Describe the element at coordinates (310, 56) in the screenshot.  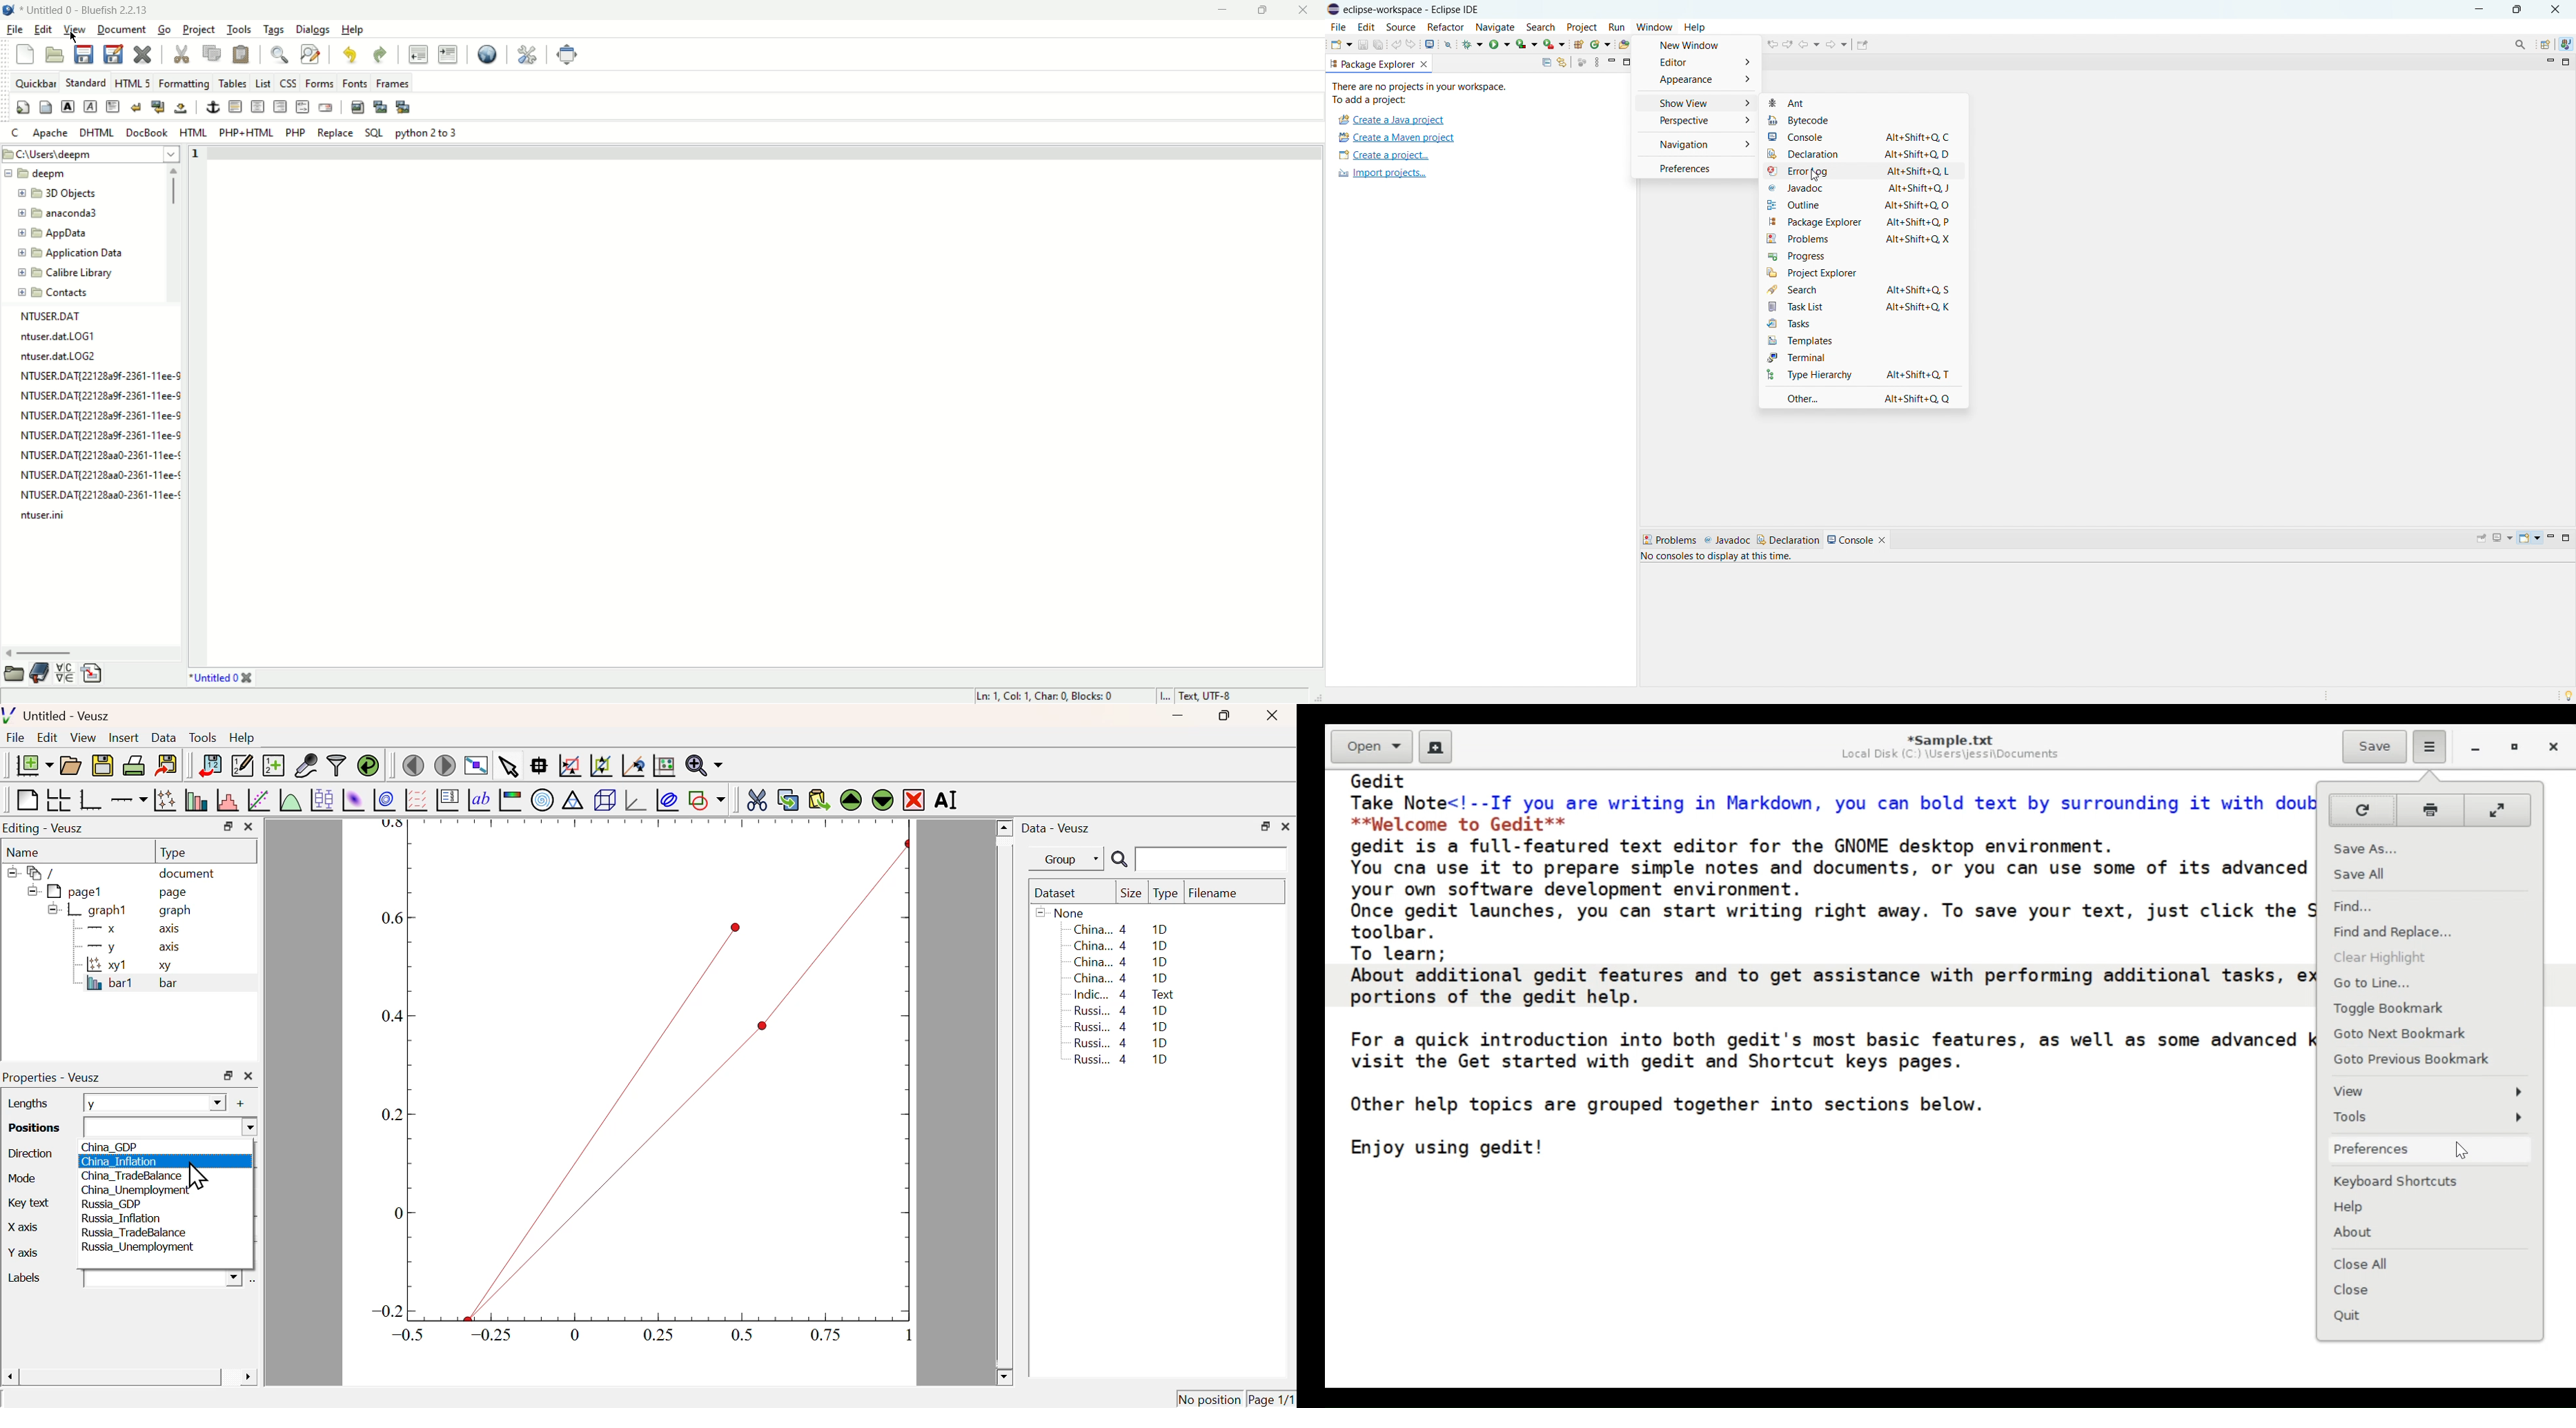
I see `find and replace` at that location.